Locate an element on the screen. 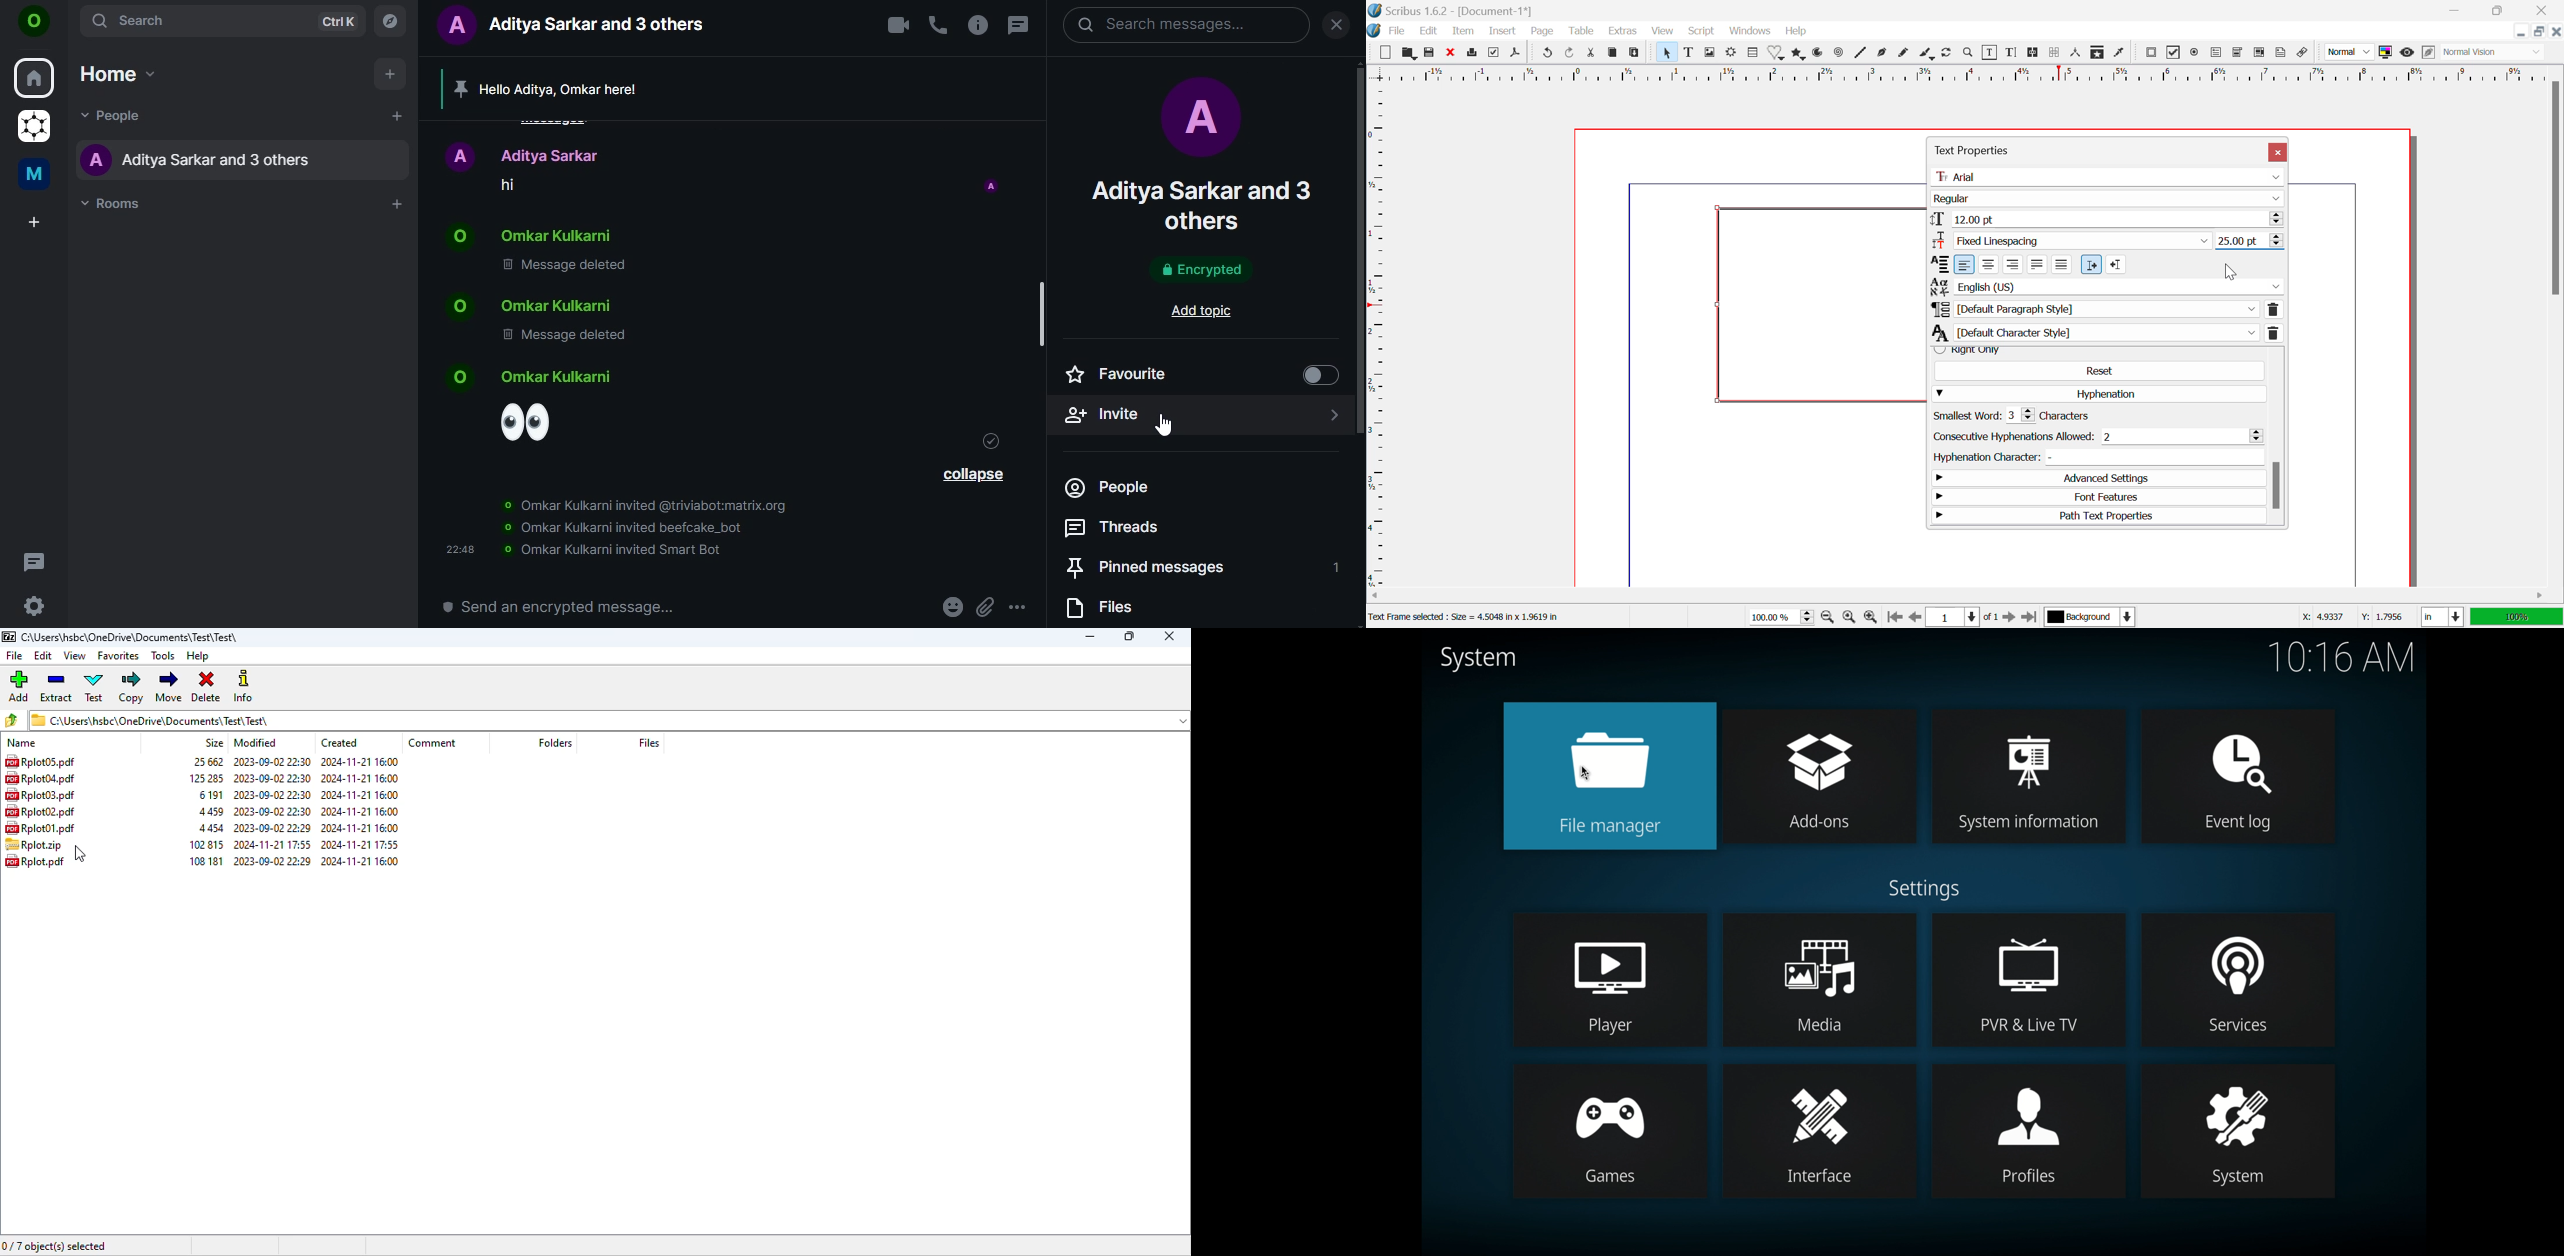 Image resolution: width=2576 pixels, height=1260 pixels. 25.00 pt is located at coordinates (2251, 242).